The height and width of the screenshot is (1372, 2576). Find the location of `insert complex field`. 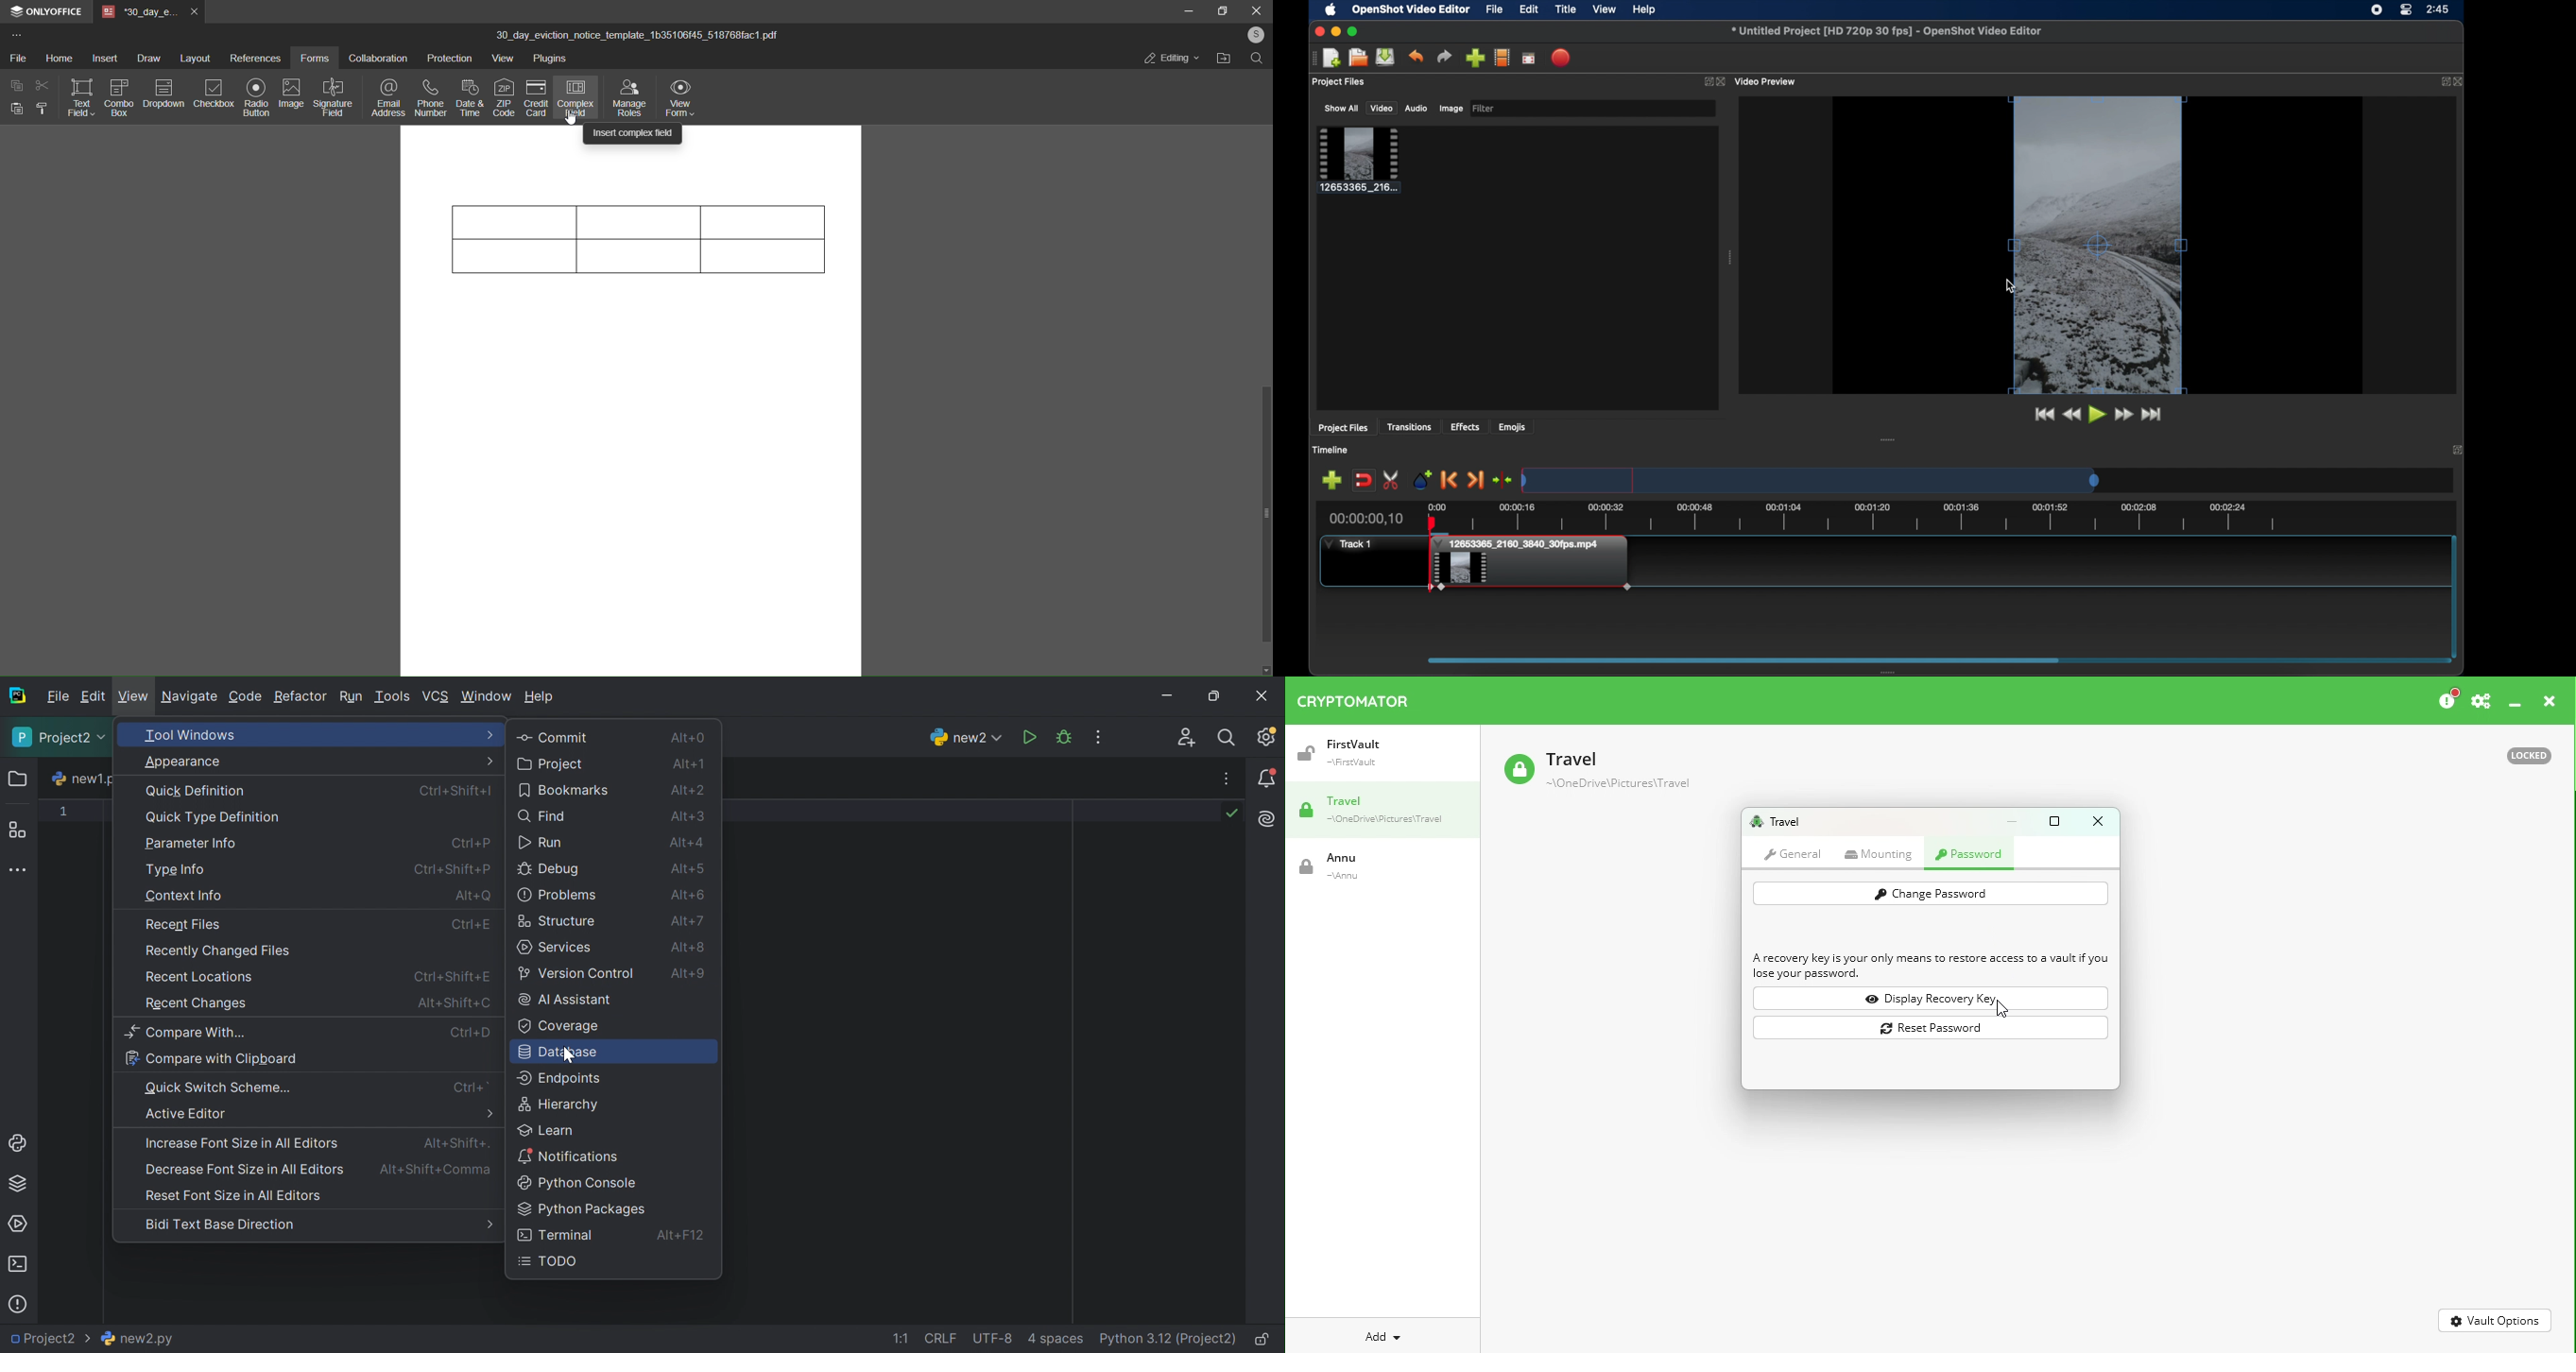

insert complex field is located at coordinates (633, 132).